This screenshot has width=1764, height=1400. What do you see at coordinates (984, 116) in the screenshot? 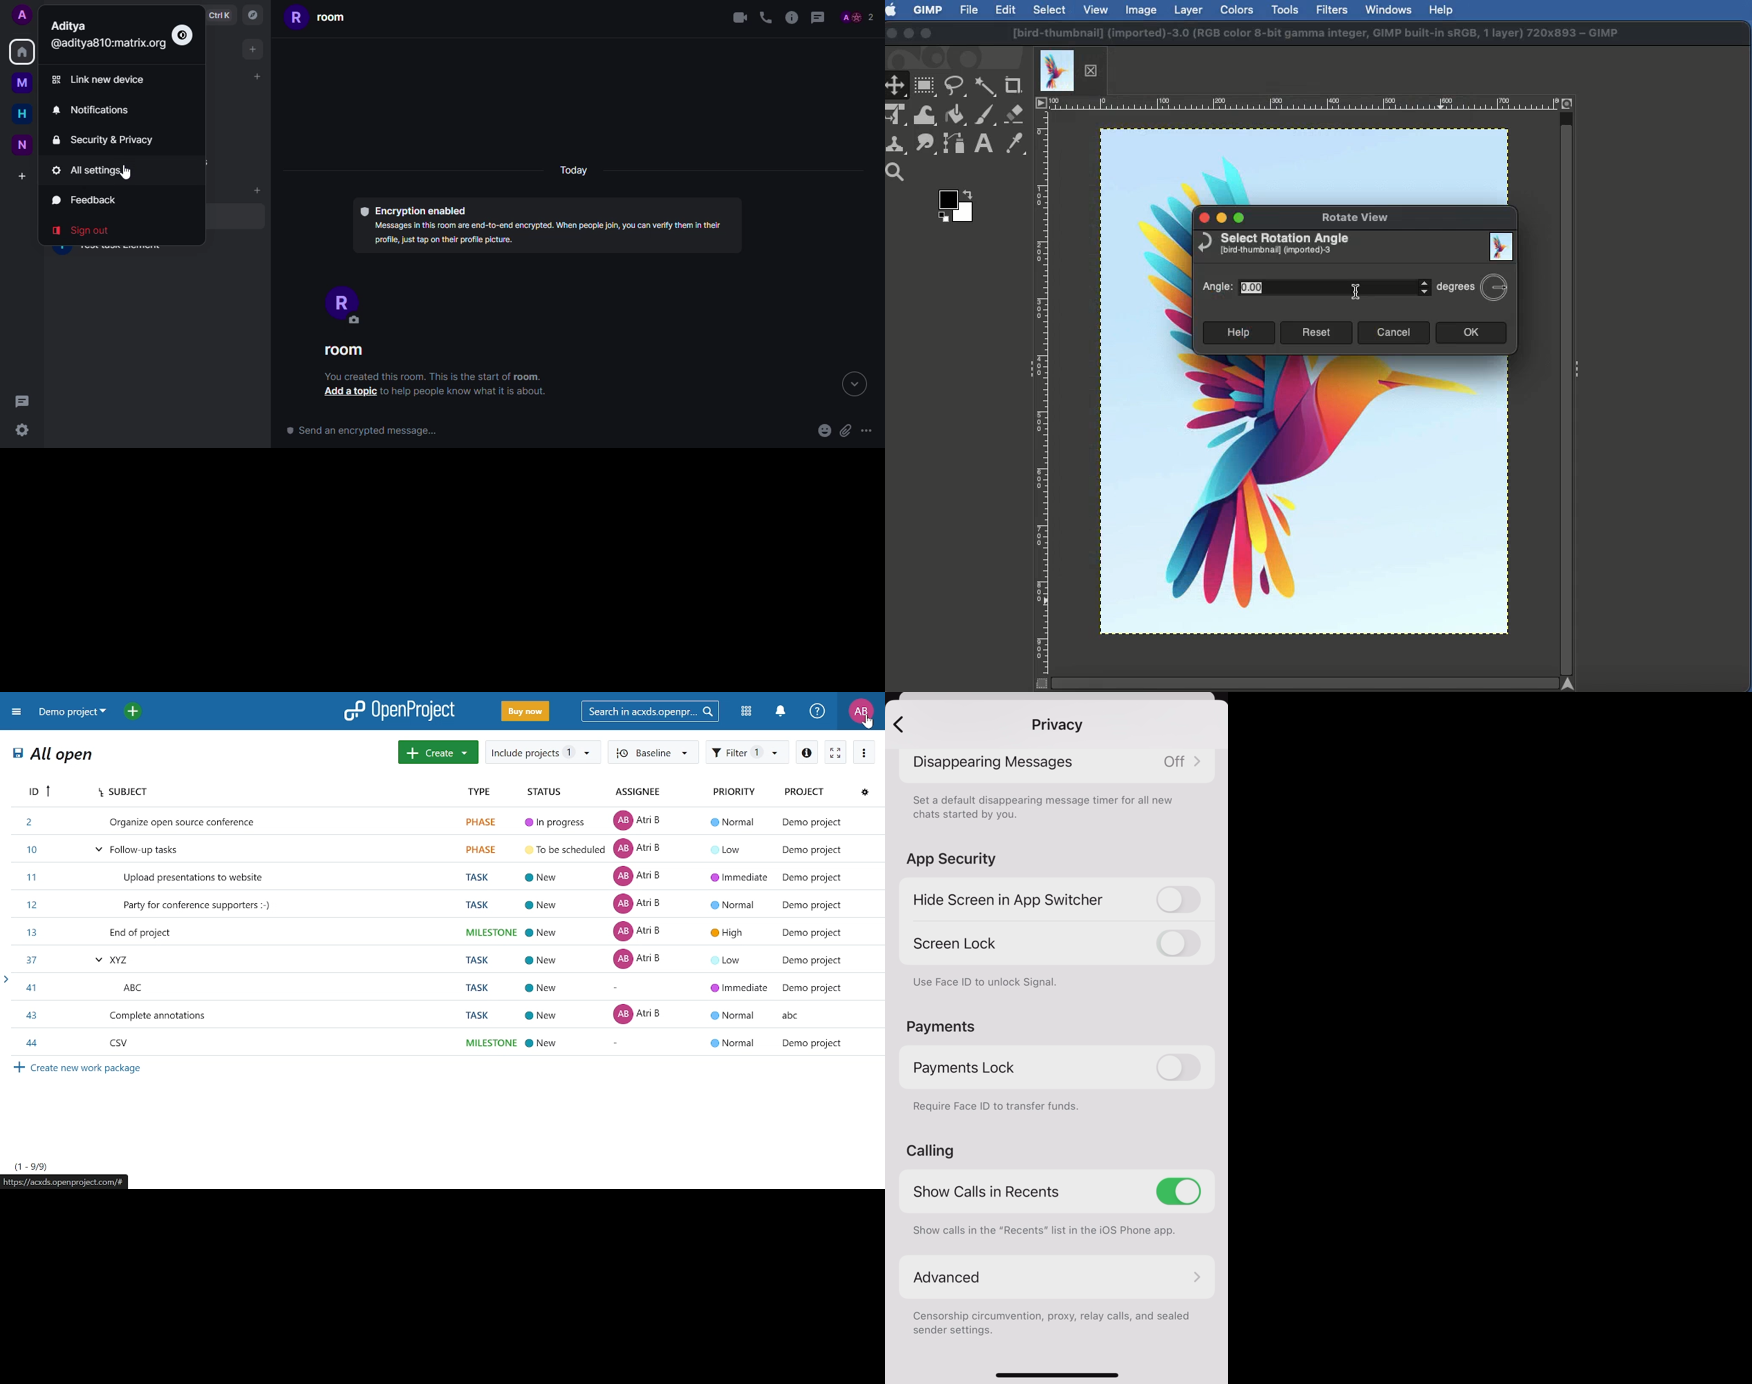
I see `Paint` at bounding box center [984, 116].